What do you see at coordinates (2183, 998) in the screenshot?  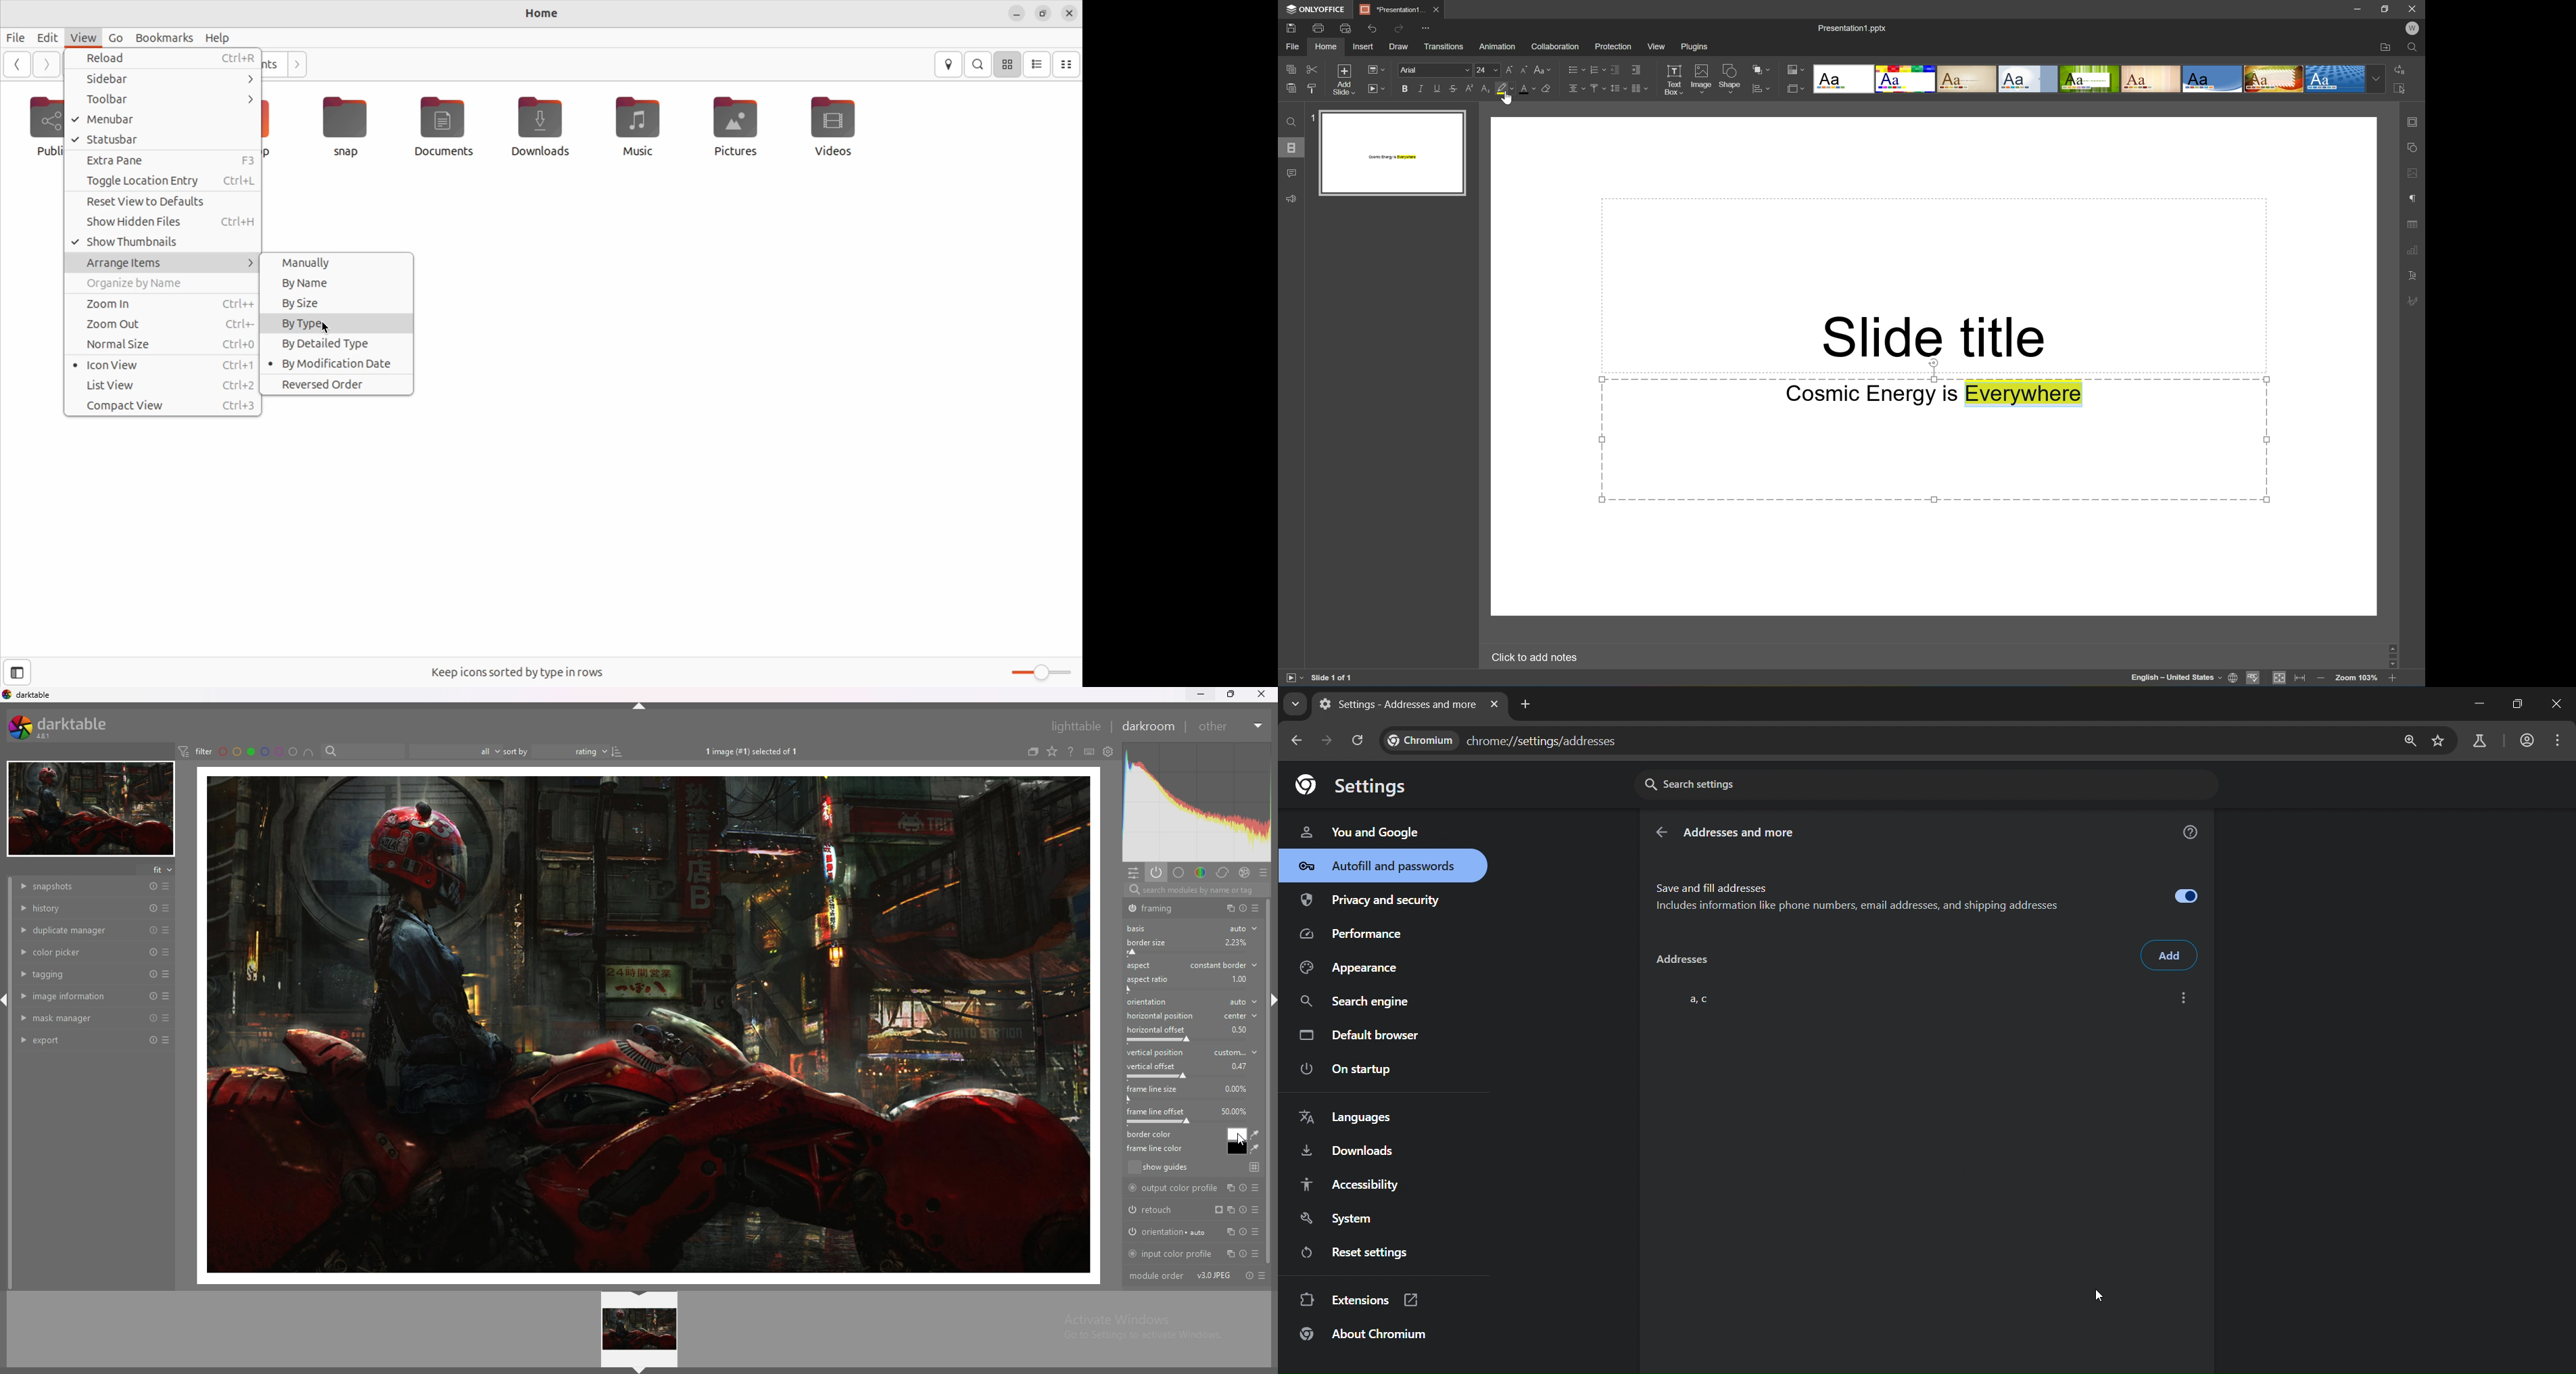 I see `options` at bounding box center [2183, 998].